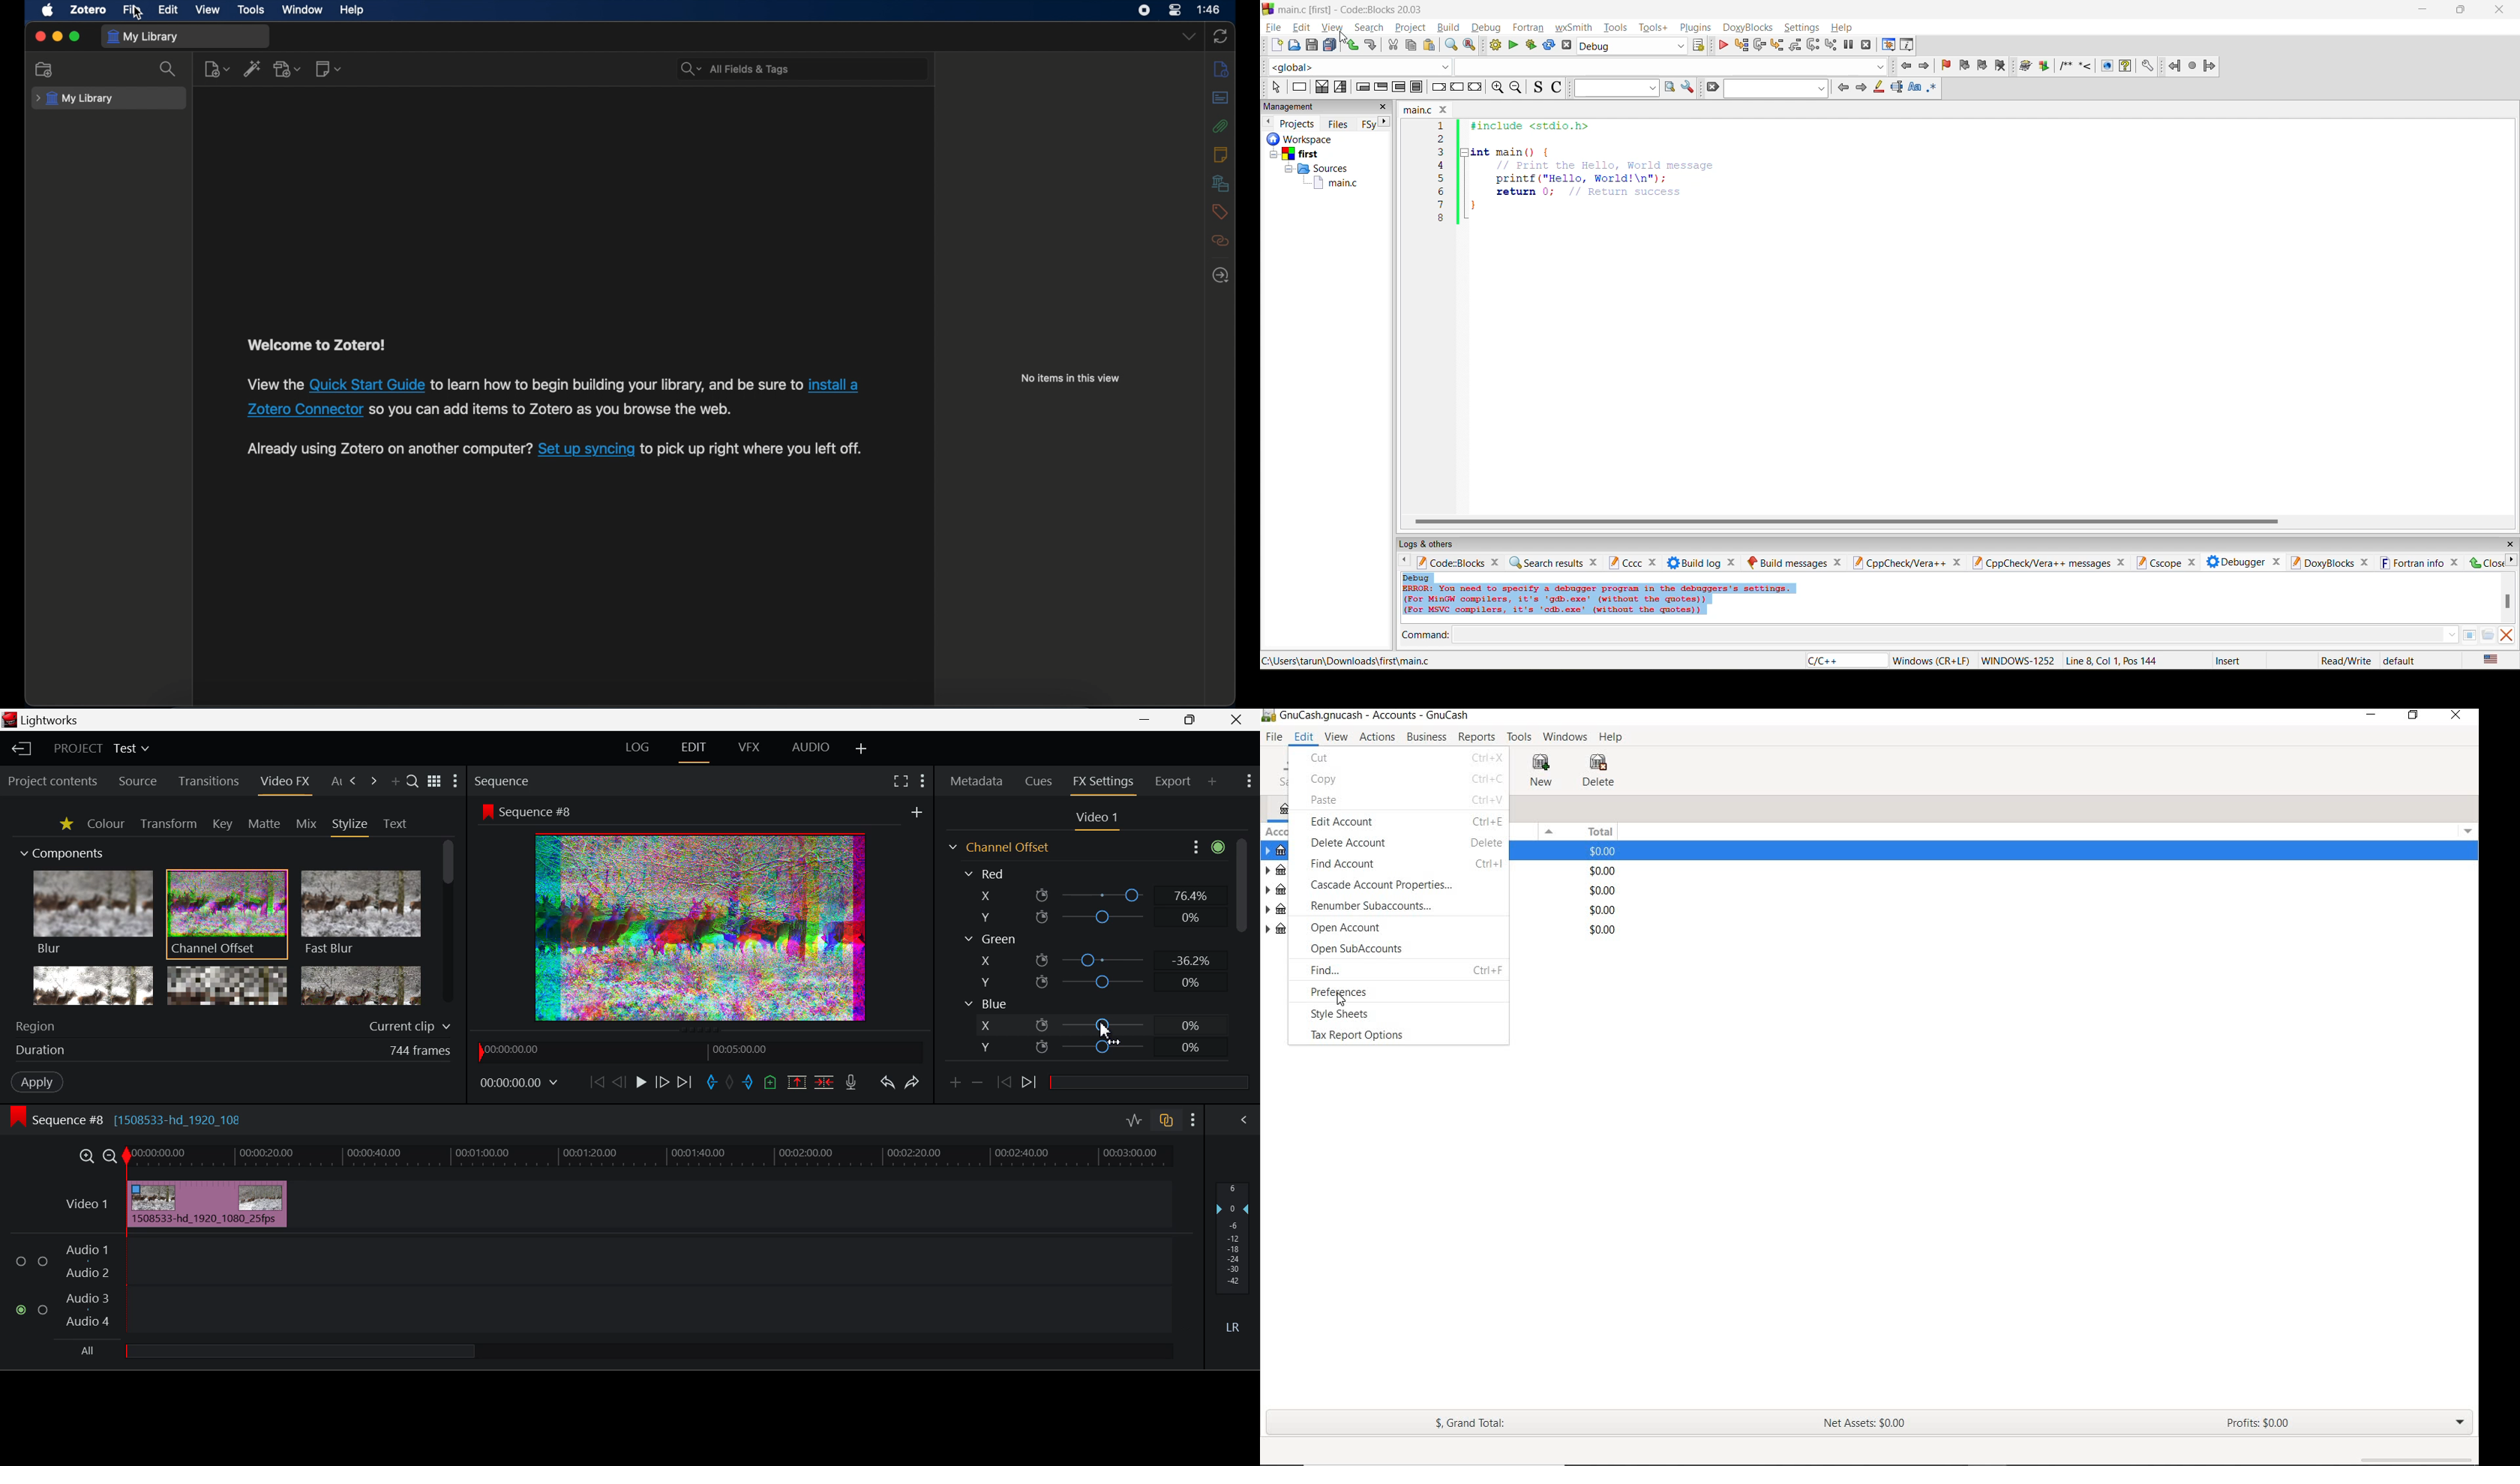  What do you see at coordinates (139, 781) in the screenshot?
I see `Source` at bounding box center [139, 781].